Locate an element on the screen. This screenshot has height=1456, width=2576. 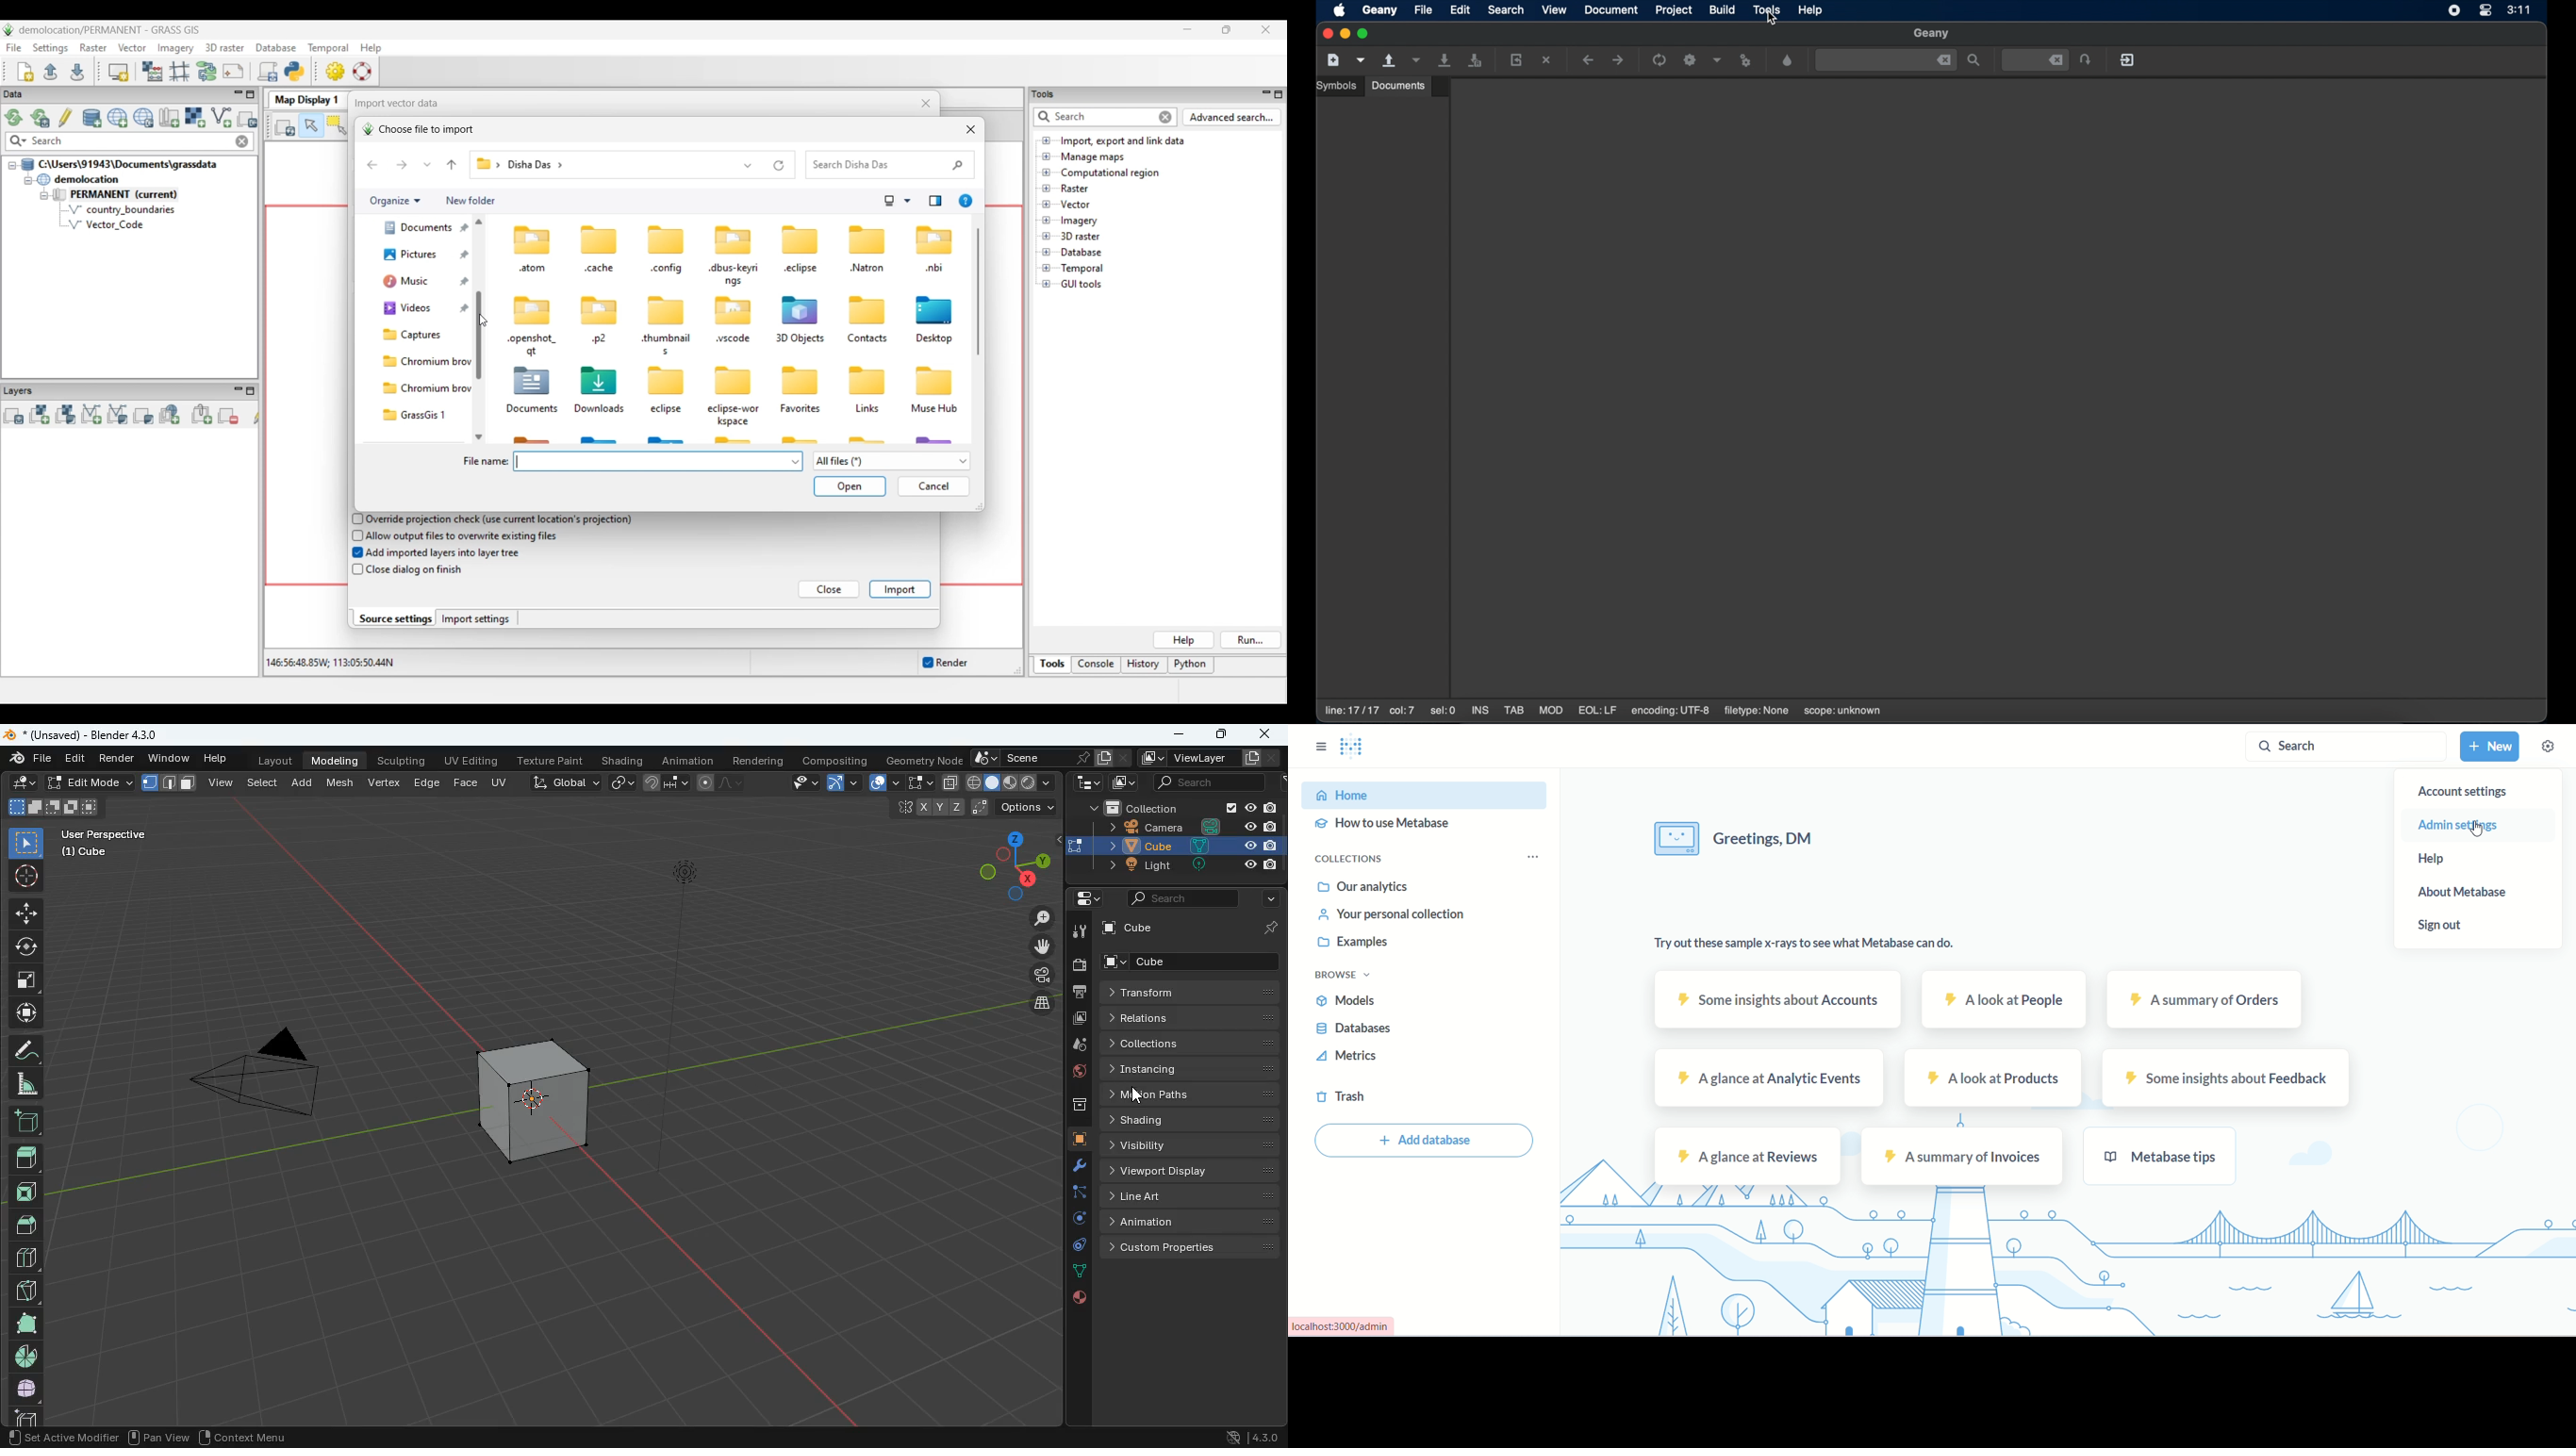
edge is located at coordinates (1077, 1196).